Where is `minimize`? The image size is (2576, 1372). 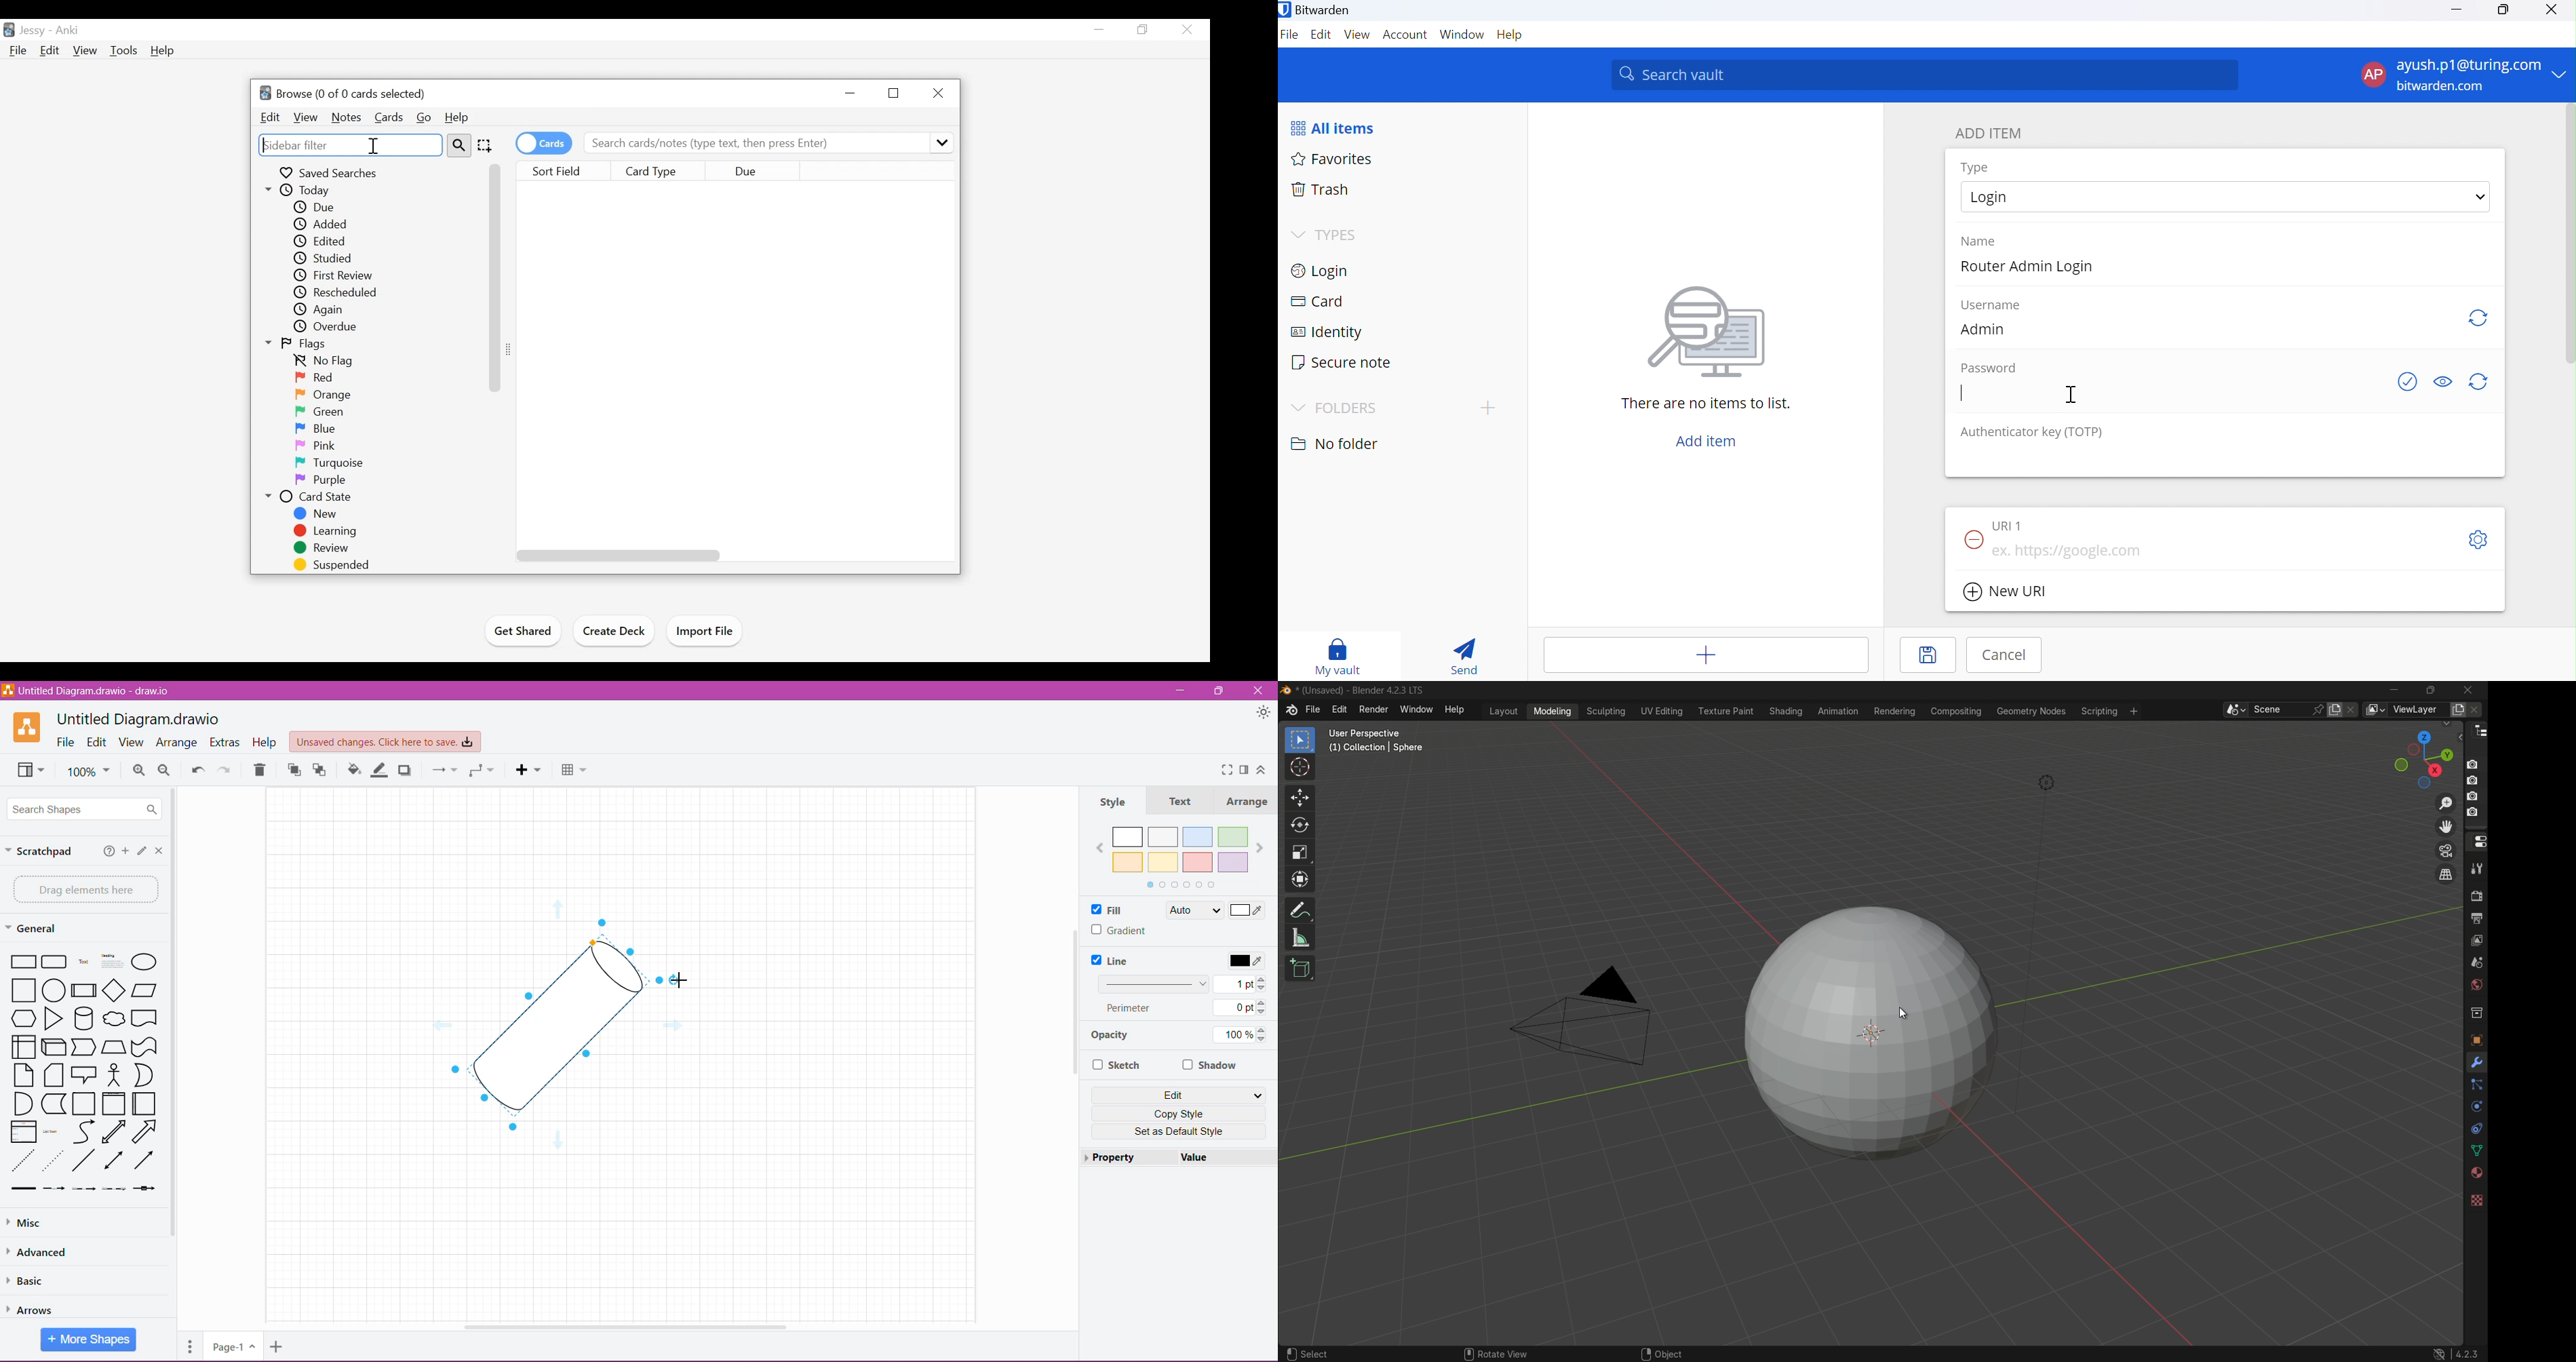
minimize is located at coordinates (852, 93).